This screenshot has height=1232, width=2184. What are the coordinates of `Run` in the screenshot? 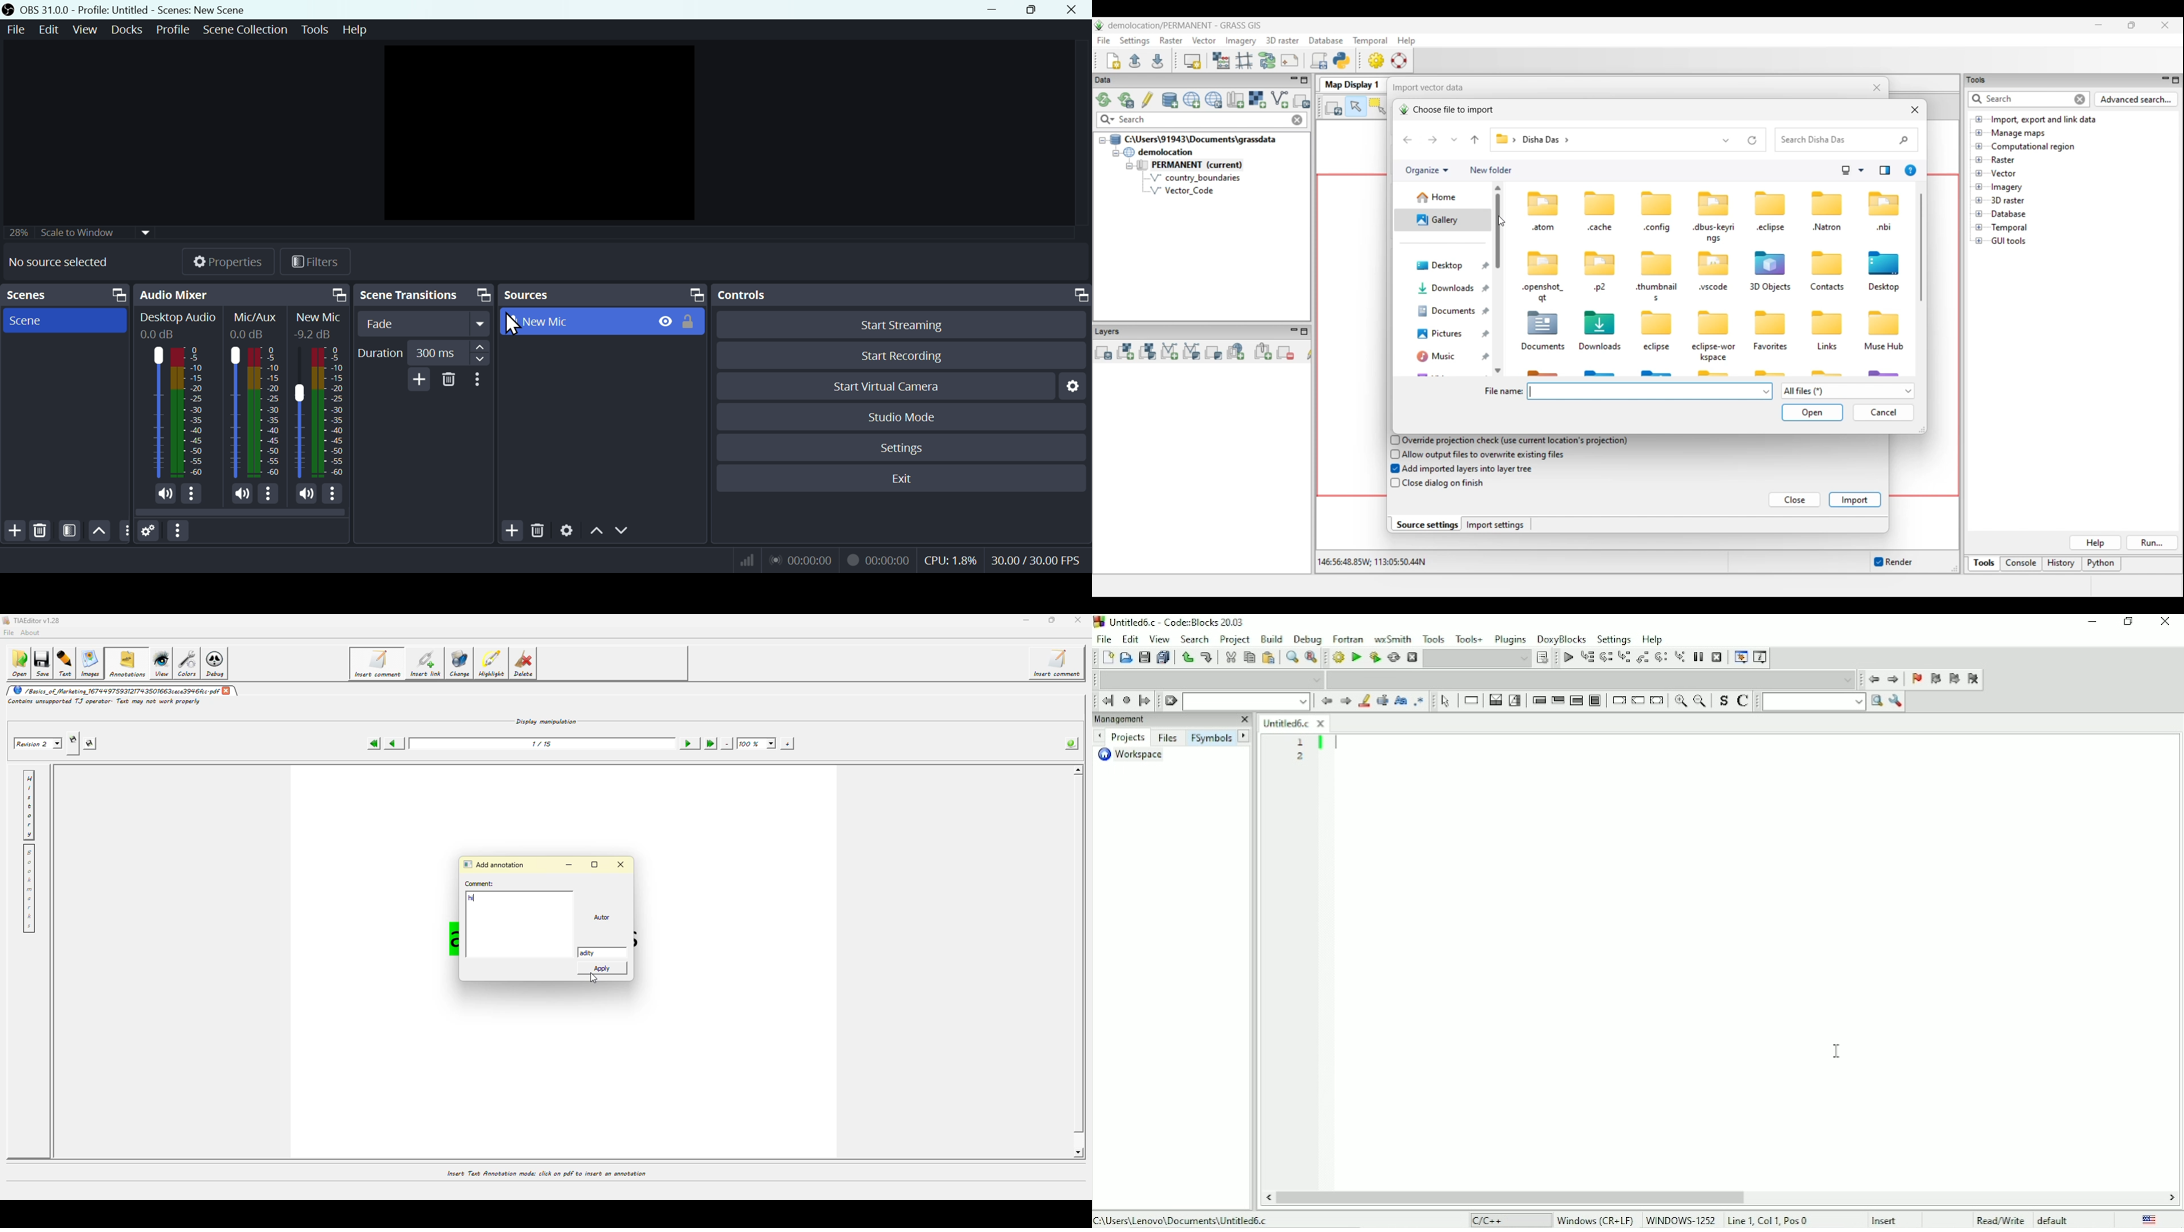 It's located at (1355, 657).